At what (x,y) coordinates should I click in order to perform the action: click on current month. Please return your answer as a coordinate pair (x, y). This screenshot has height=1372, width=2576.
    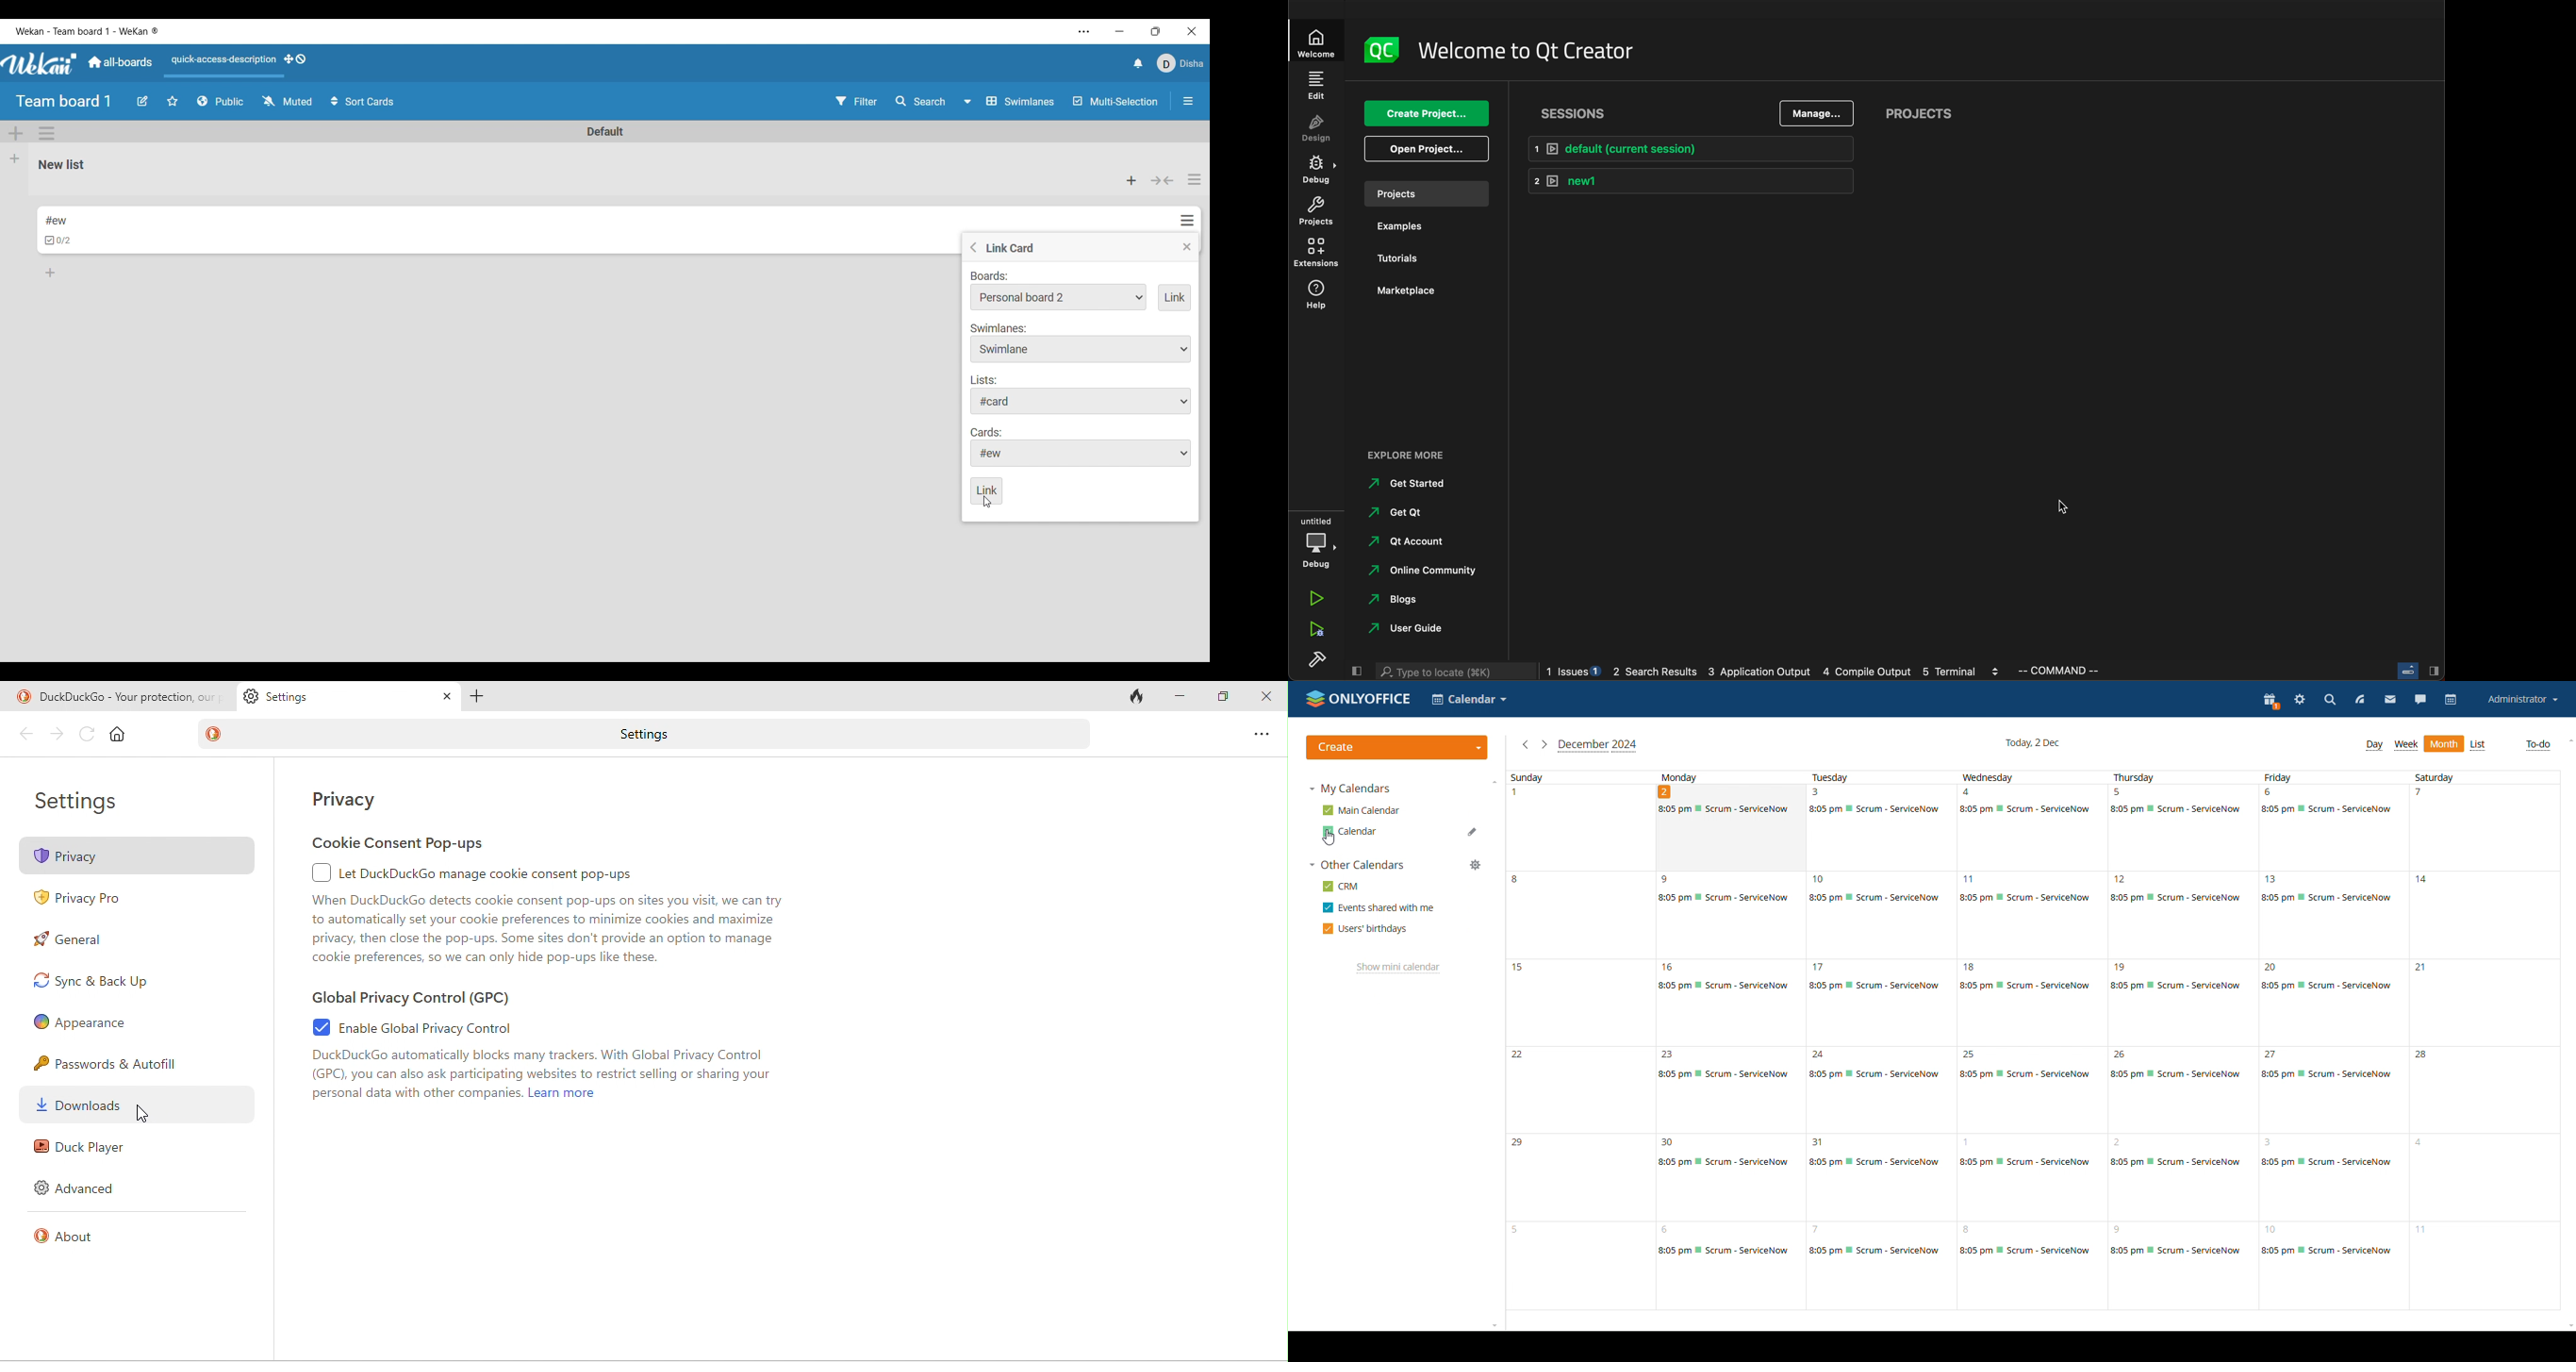
    Looking at the image, I should click on (1598, 745).